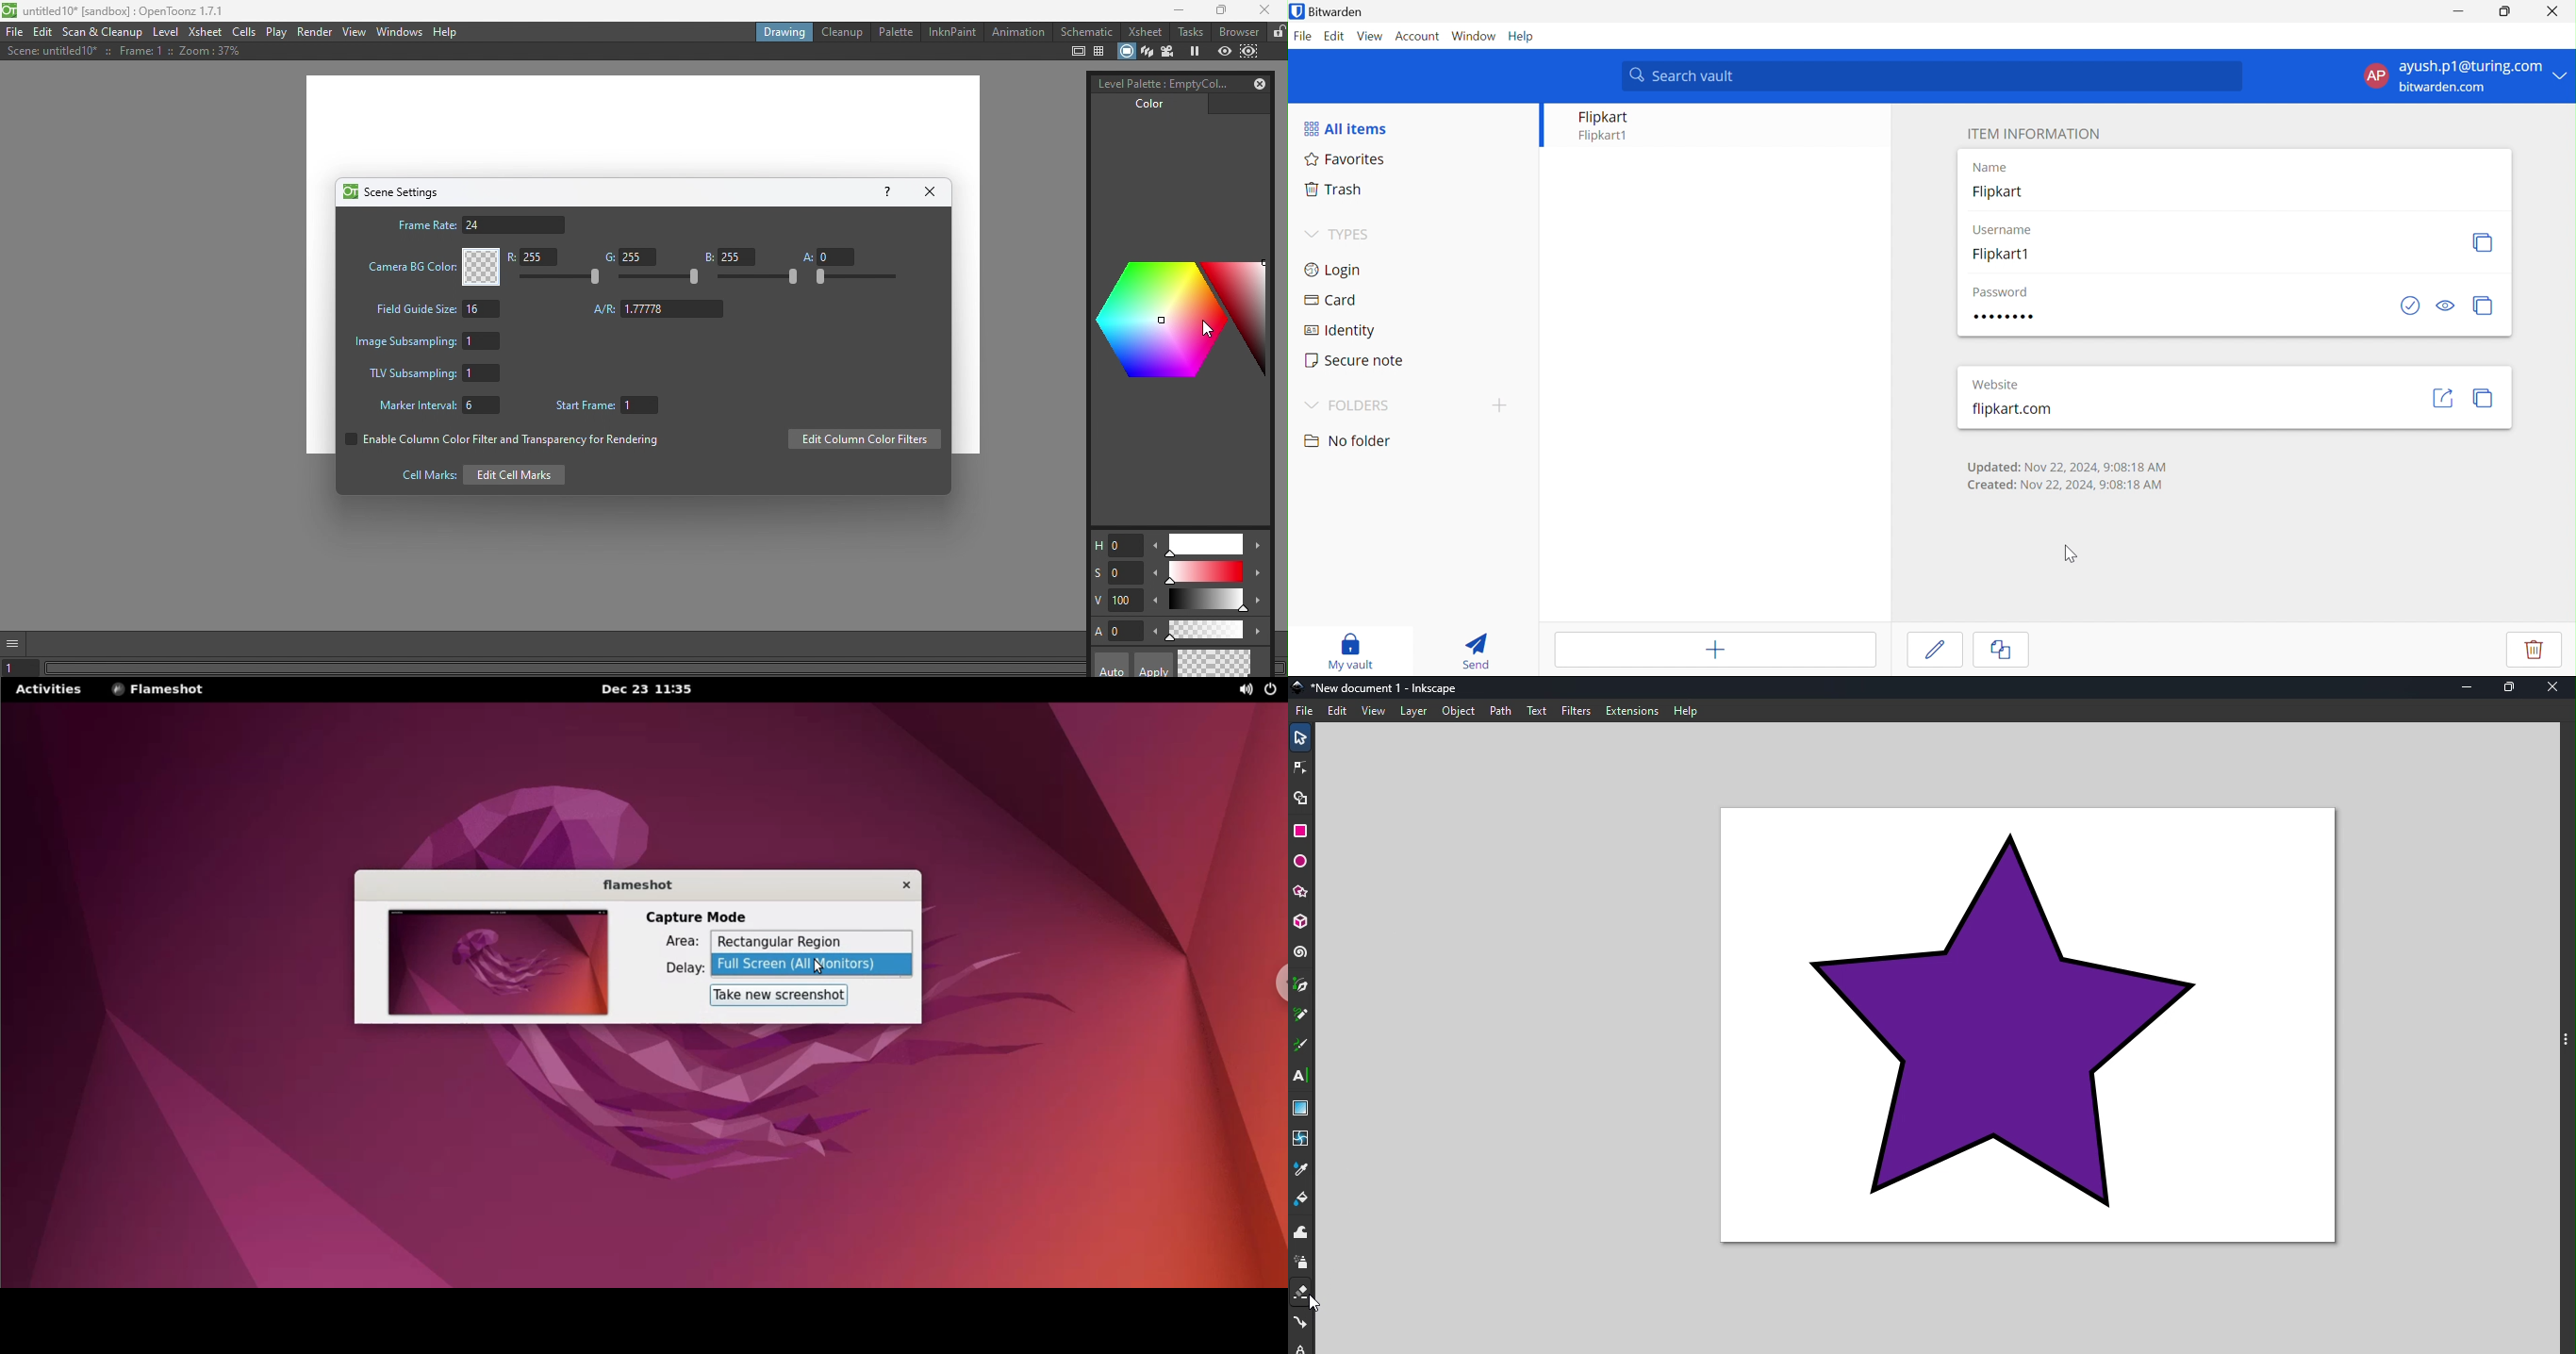 The width and height of the screenshot is (2576, 1372). What do you see at coordinates (2410, 305) in the screenshot?
I see `Check if password has been exposed` at bounding box center [2410, 305].